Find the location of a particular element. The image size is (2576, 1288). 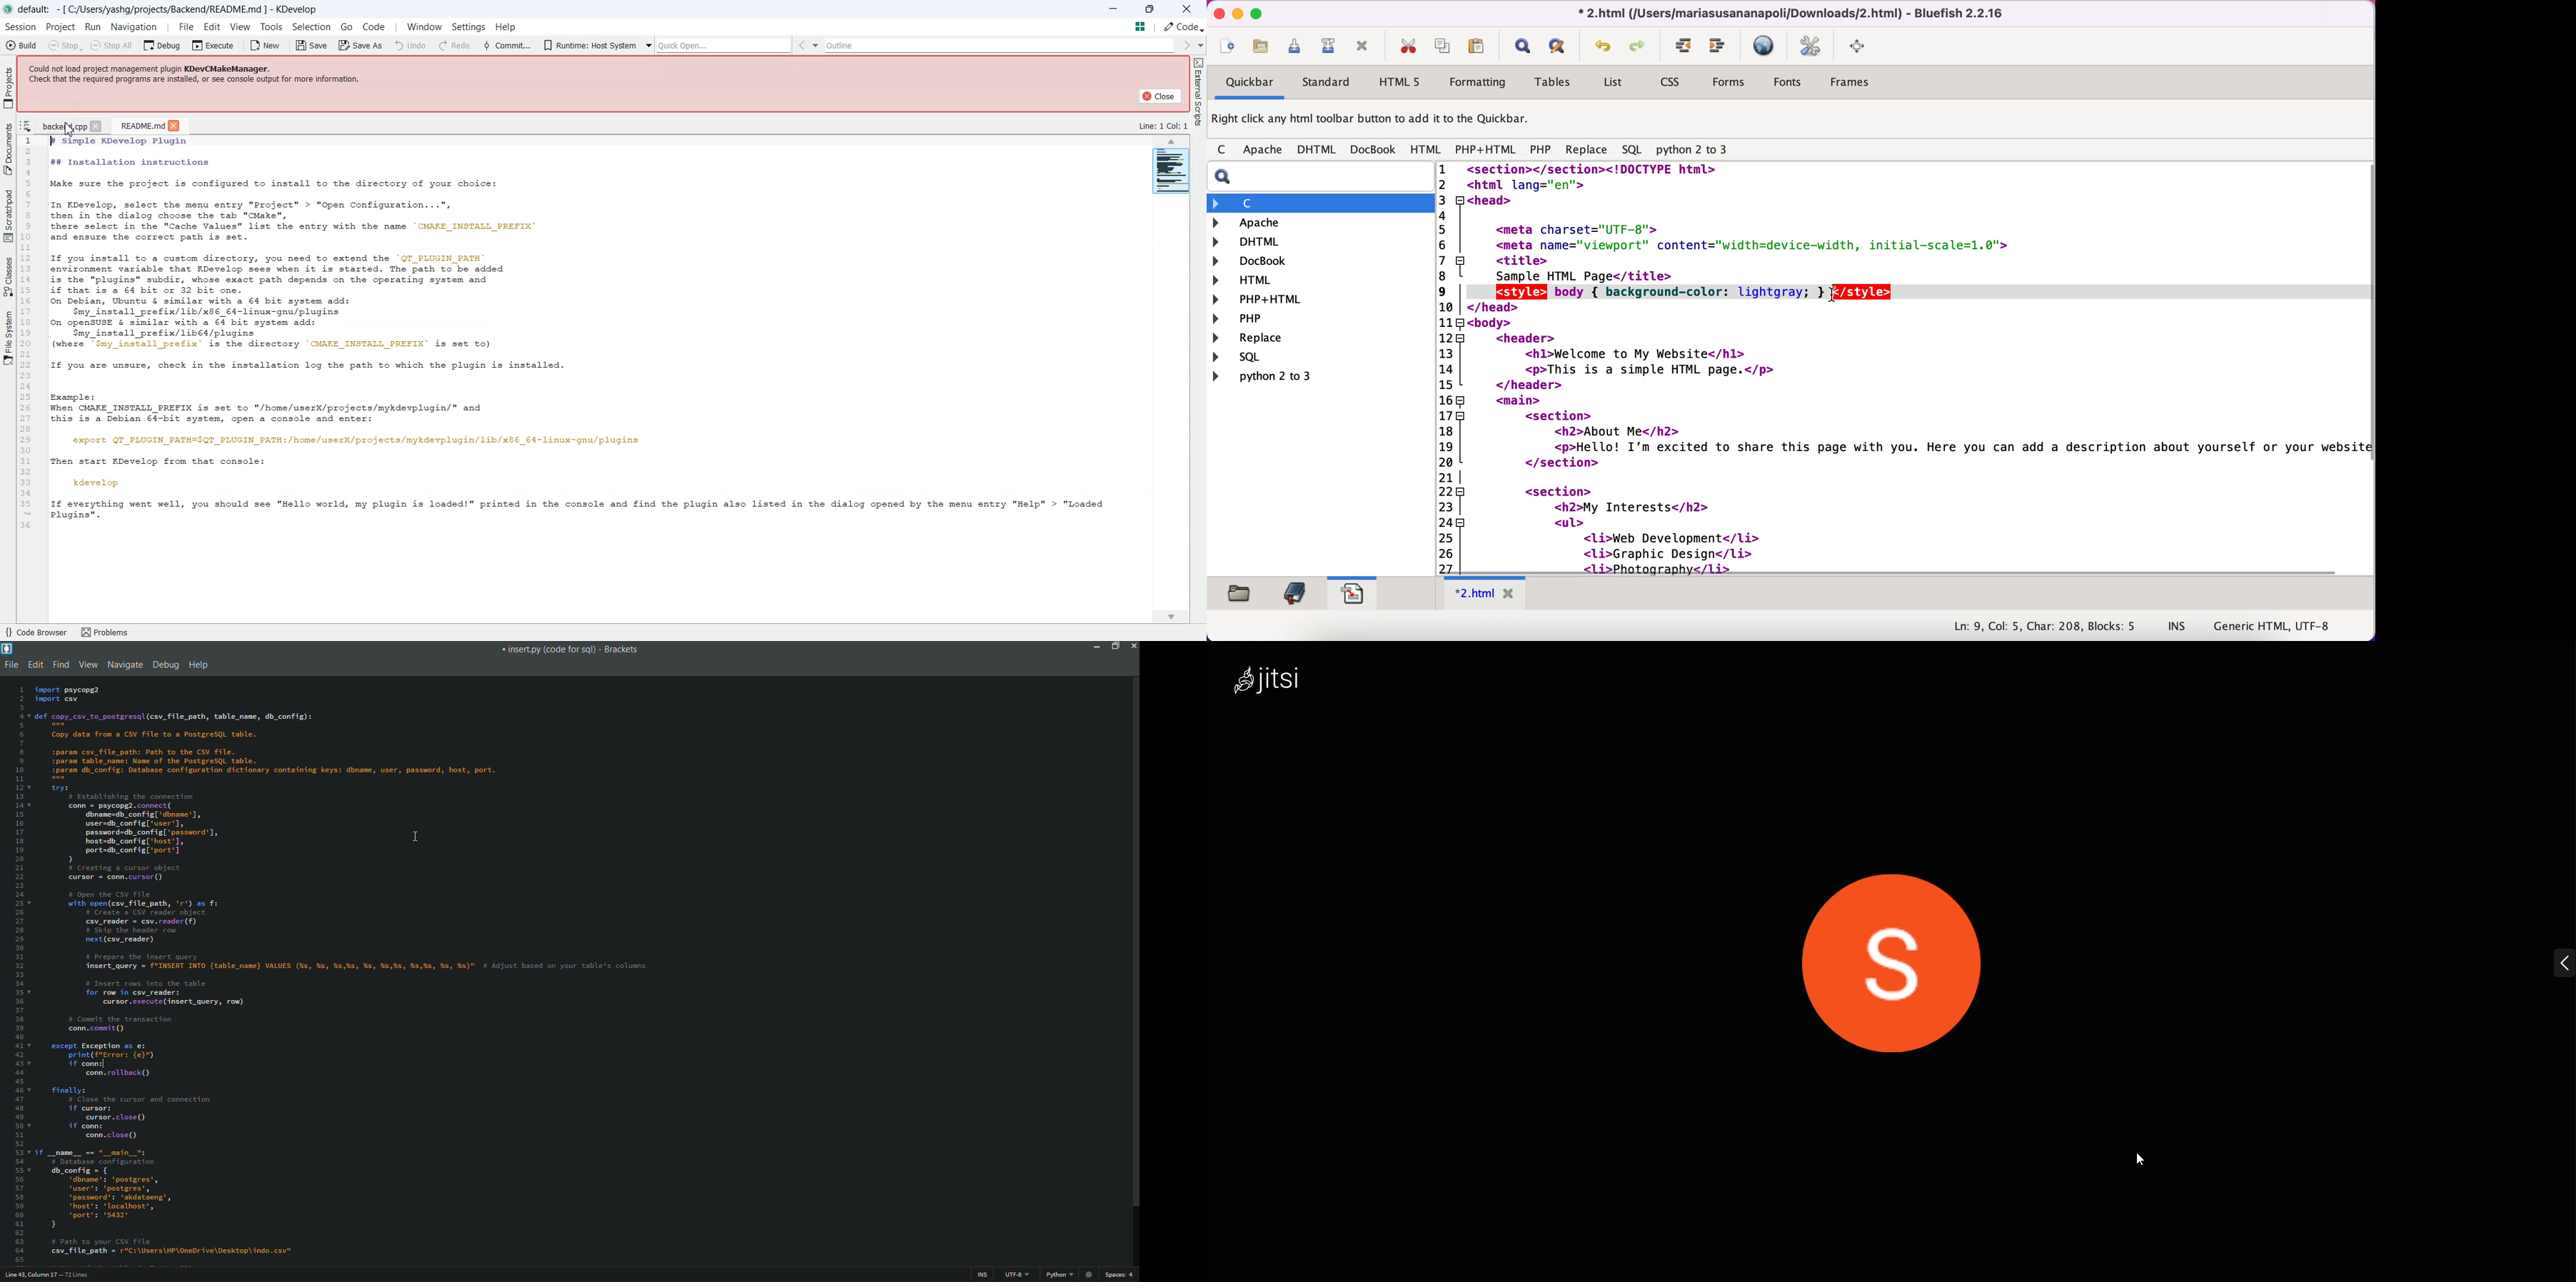

cursor is located at coordinates (415, 837).